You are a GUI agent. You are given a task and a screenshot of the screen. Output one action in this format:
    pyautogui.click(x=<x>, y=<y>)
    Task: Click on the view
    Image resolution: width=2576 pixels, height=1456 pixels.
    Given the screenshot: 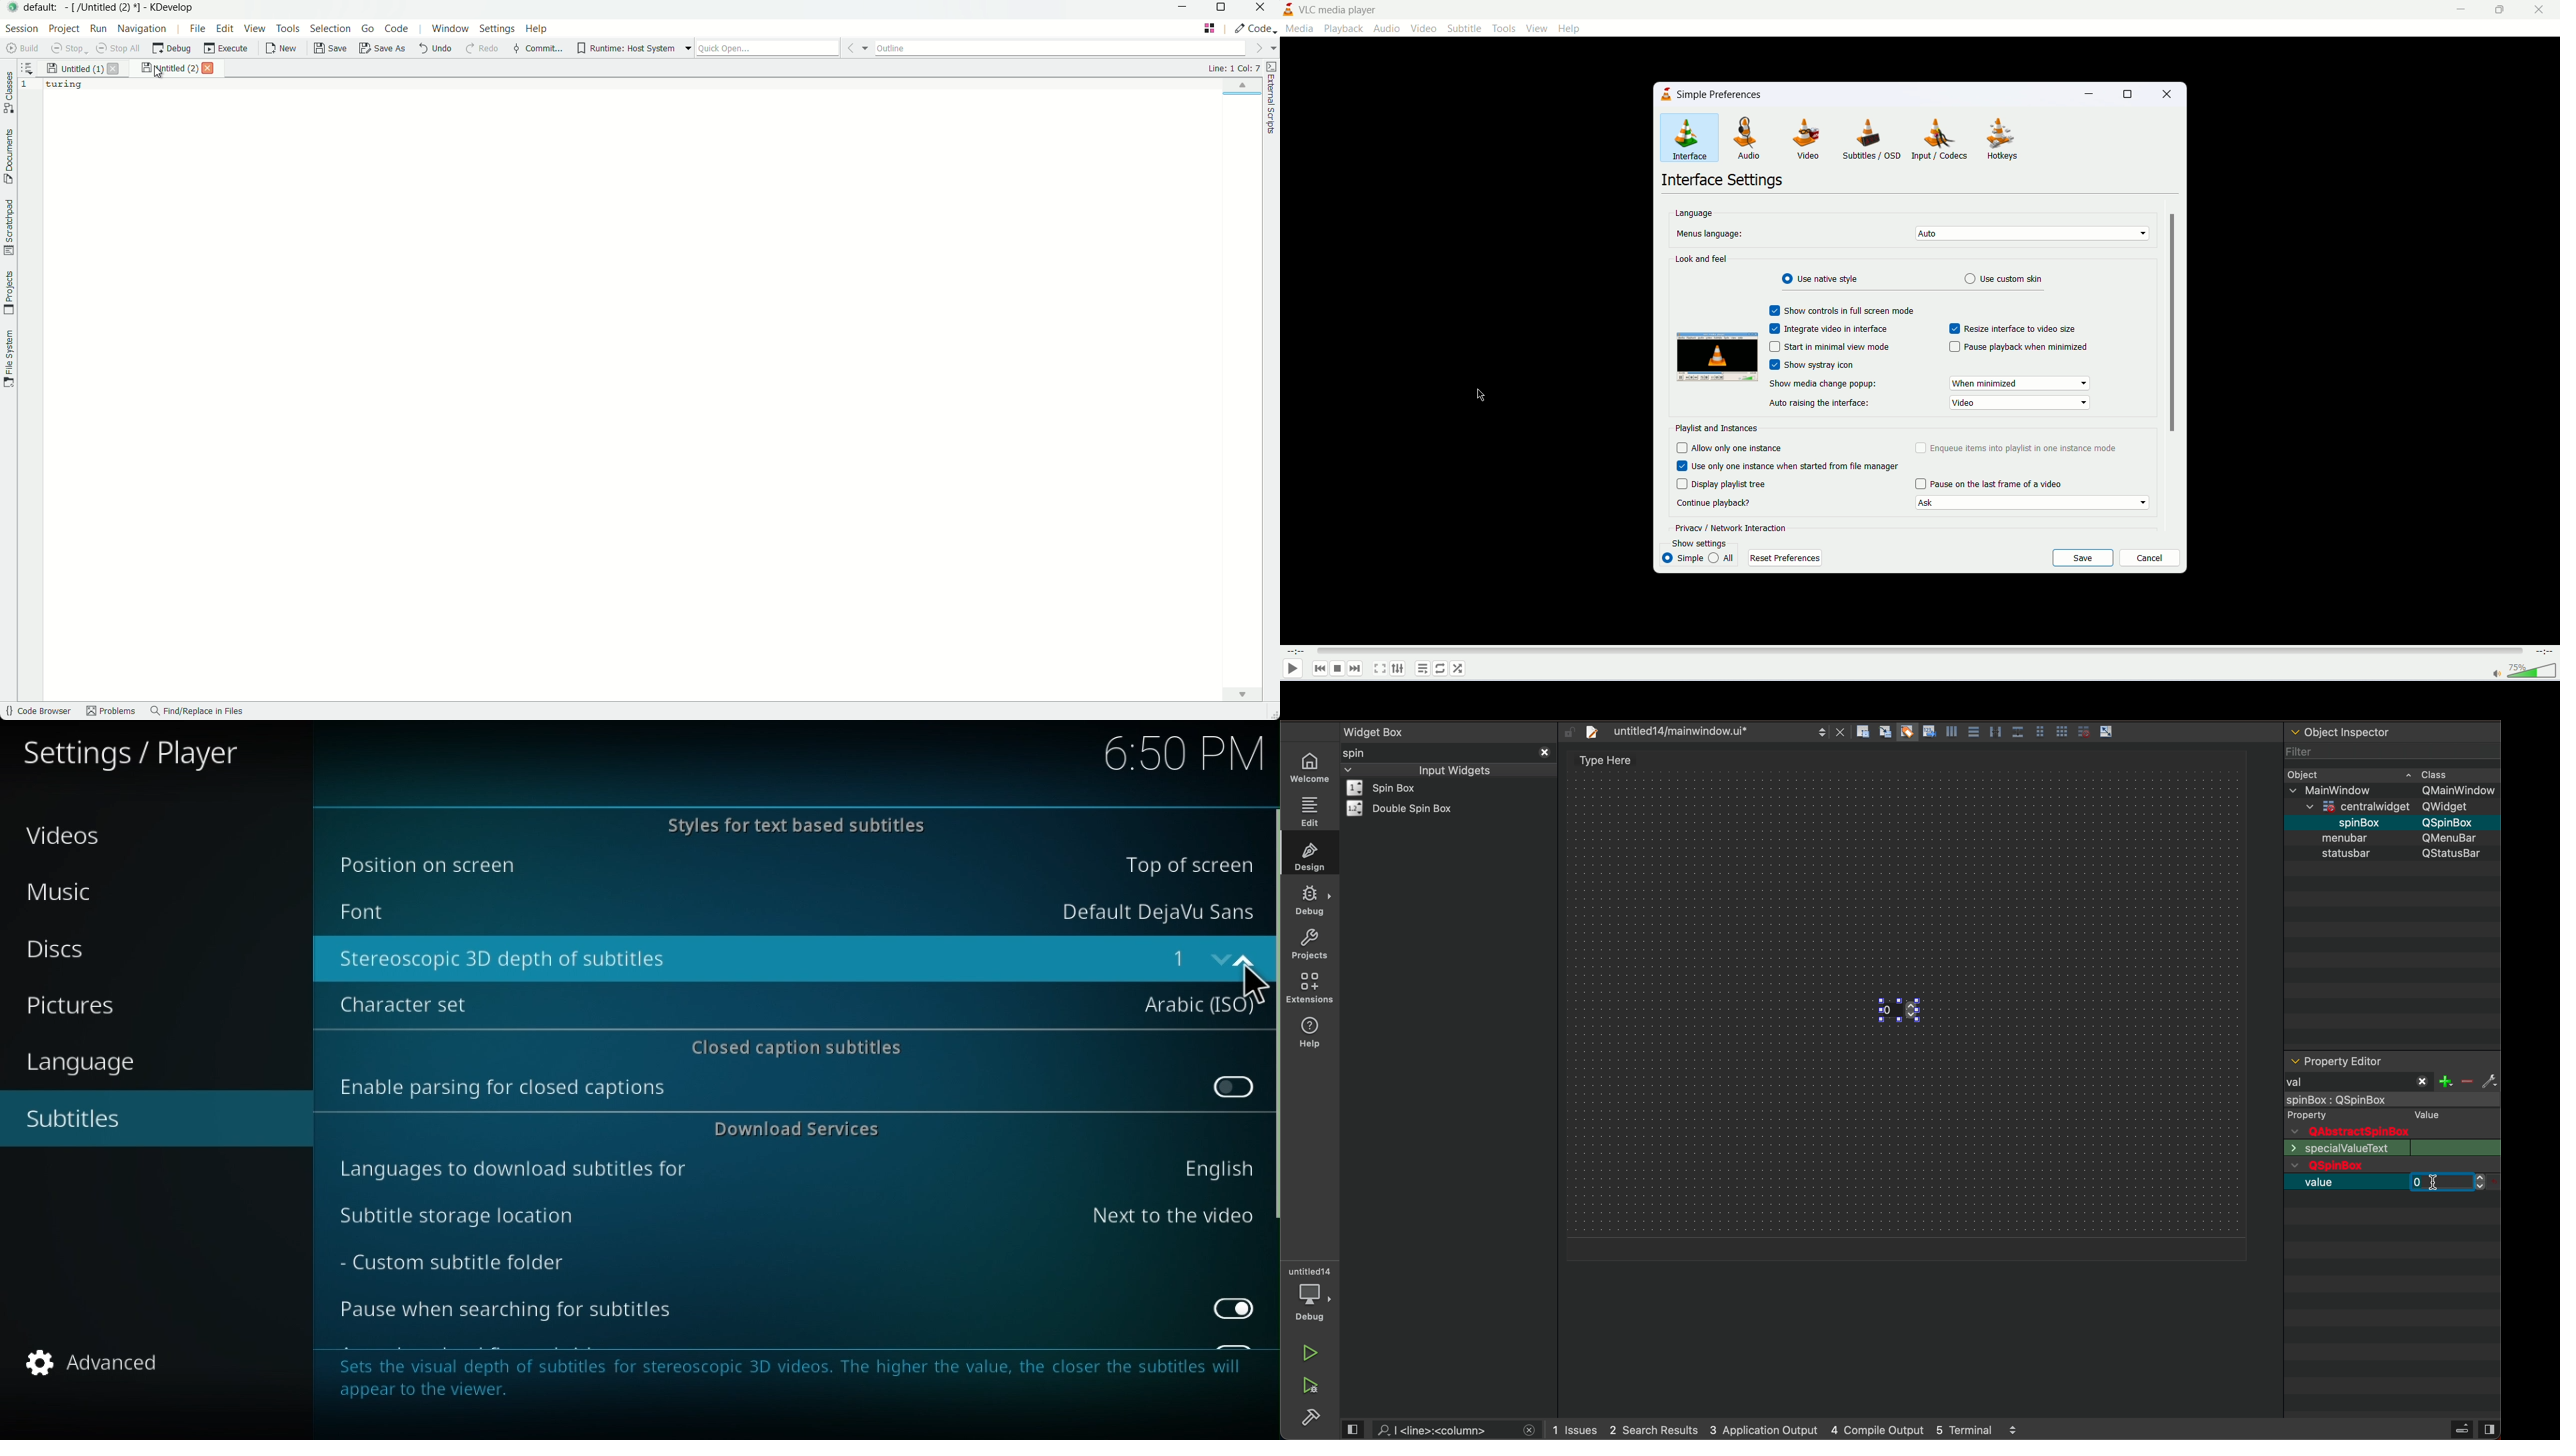 What is the action you would take?
    pyautogui.click(x=1536, y=27)
    